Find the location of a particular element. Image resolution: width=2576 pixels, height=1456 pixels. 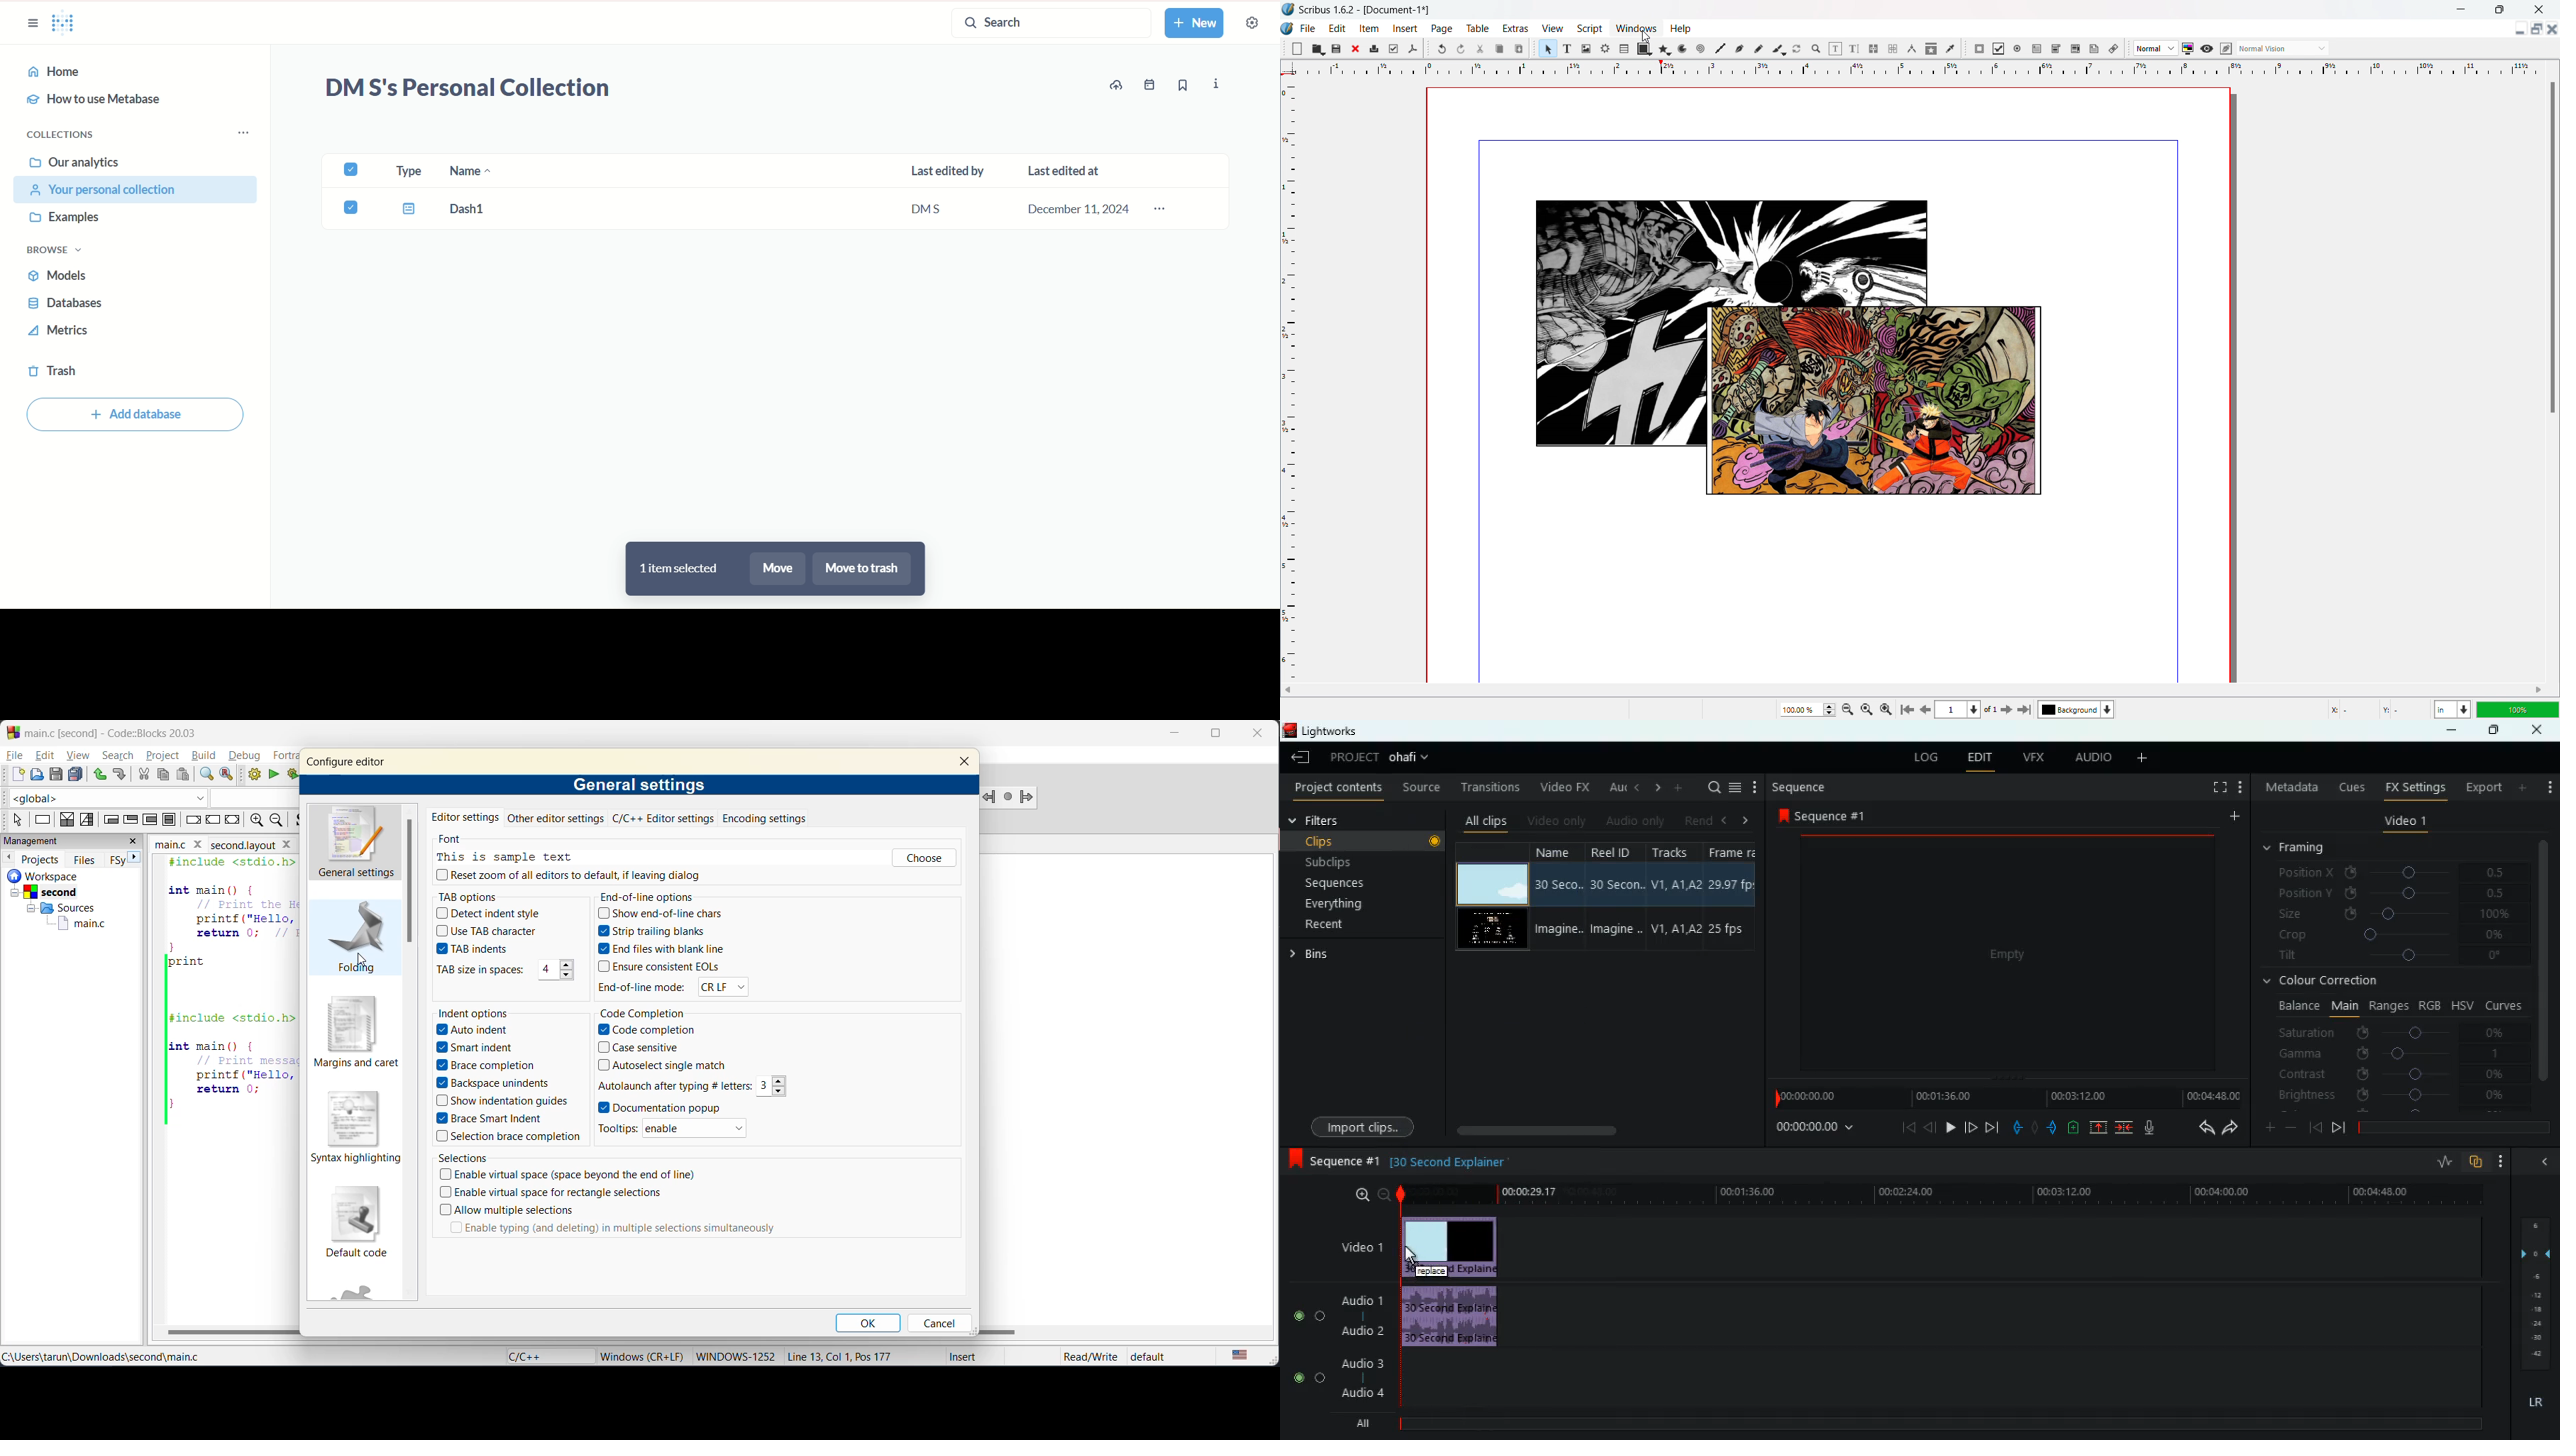

new is located at coordinates (1297, 48).